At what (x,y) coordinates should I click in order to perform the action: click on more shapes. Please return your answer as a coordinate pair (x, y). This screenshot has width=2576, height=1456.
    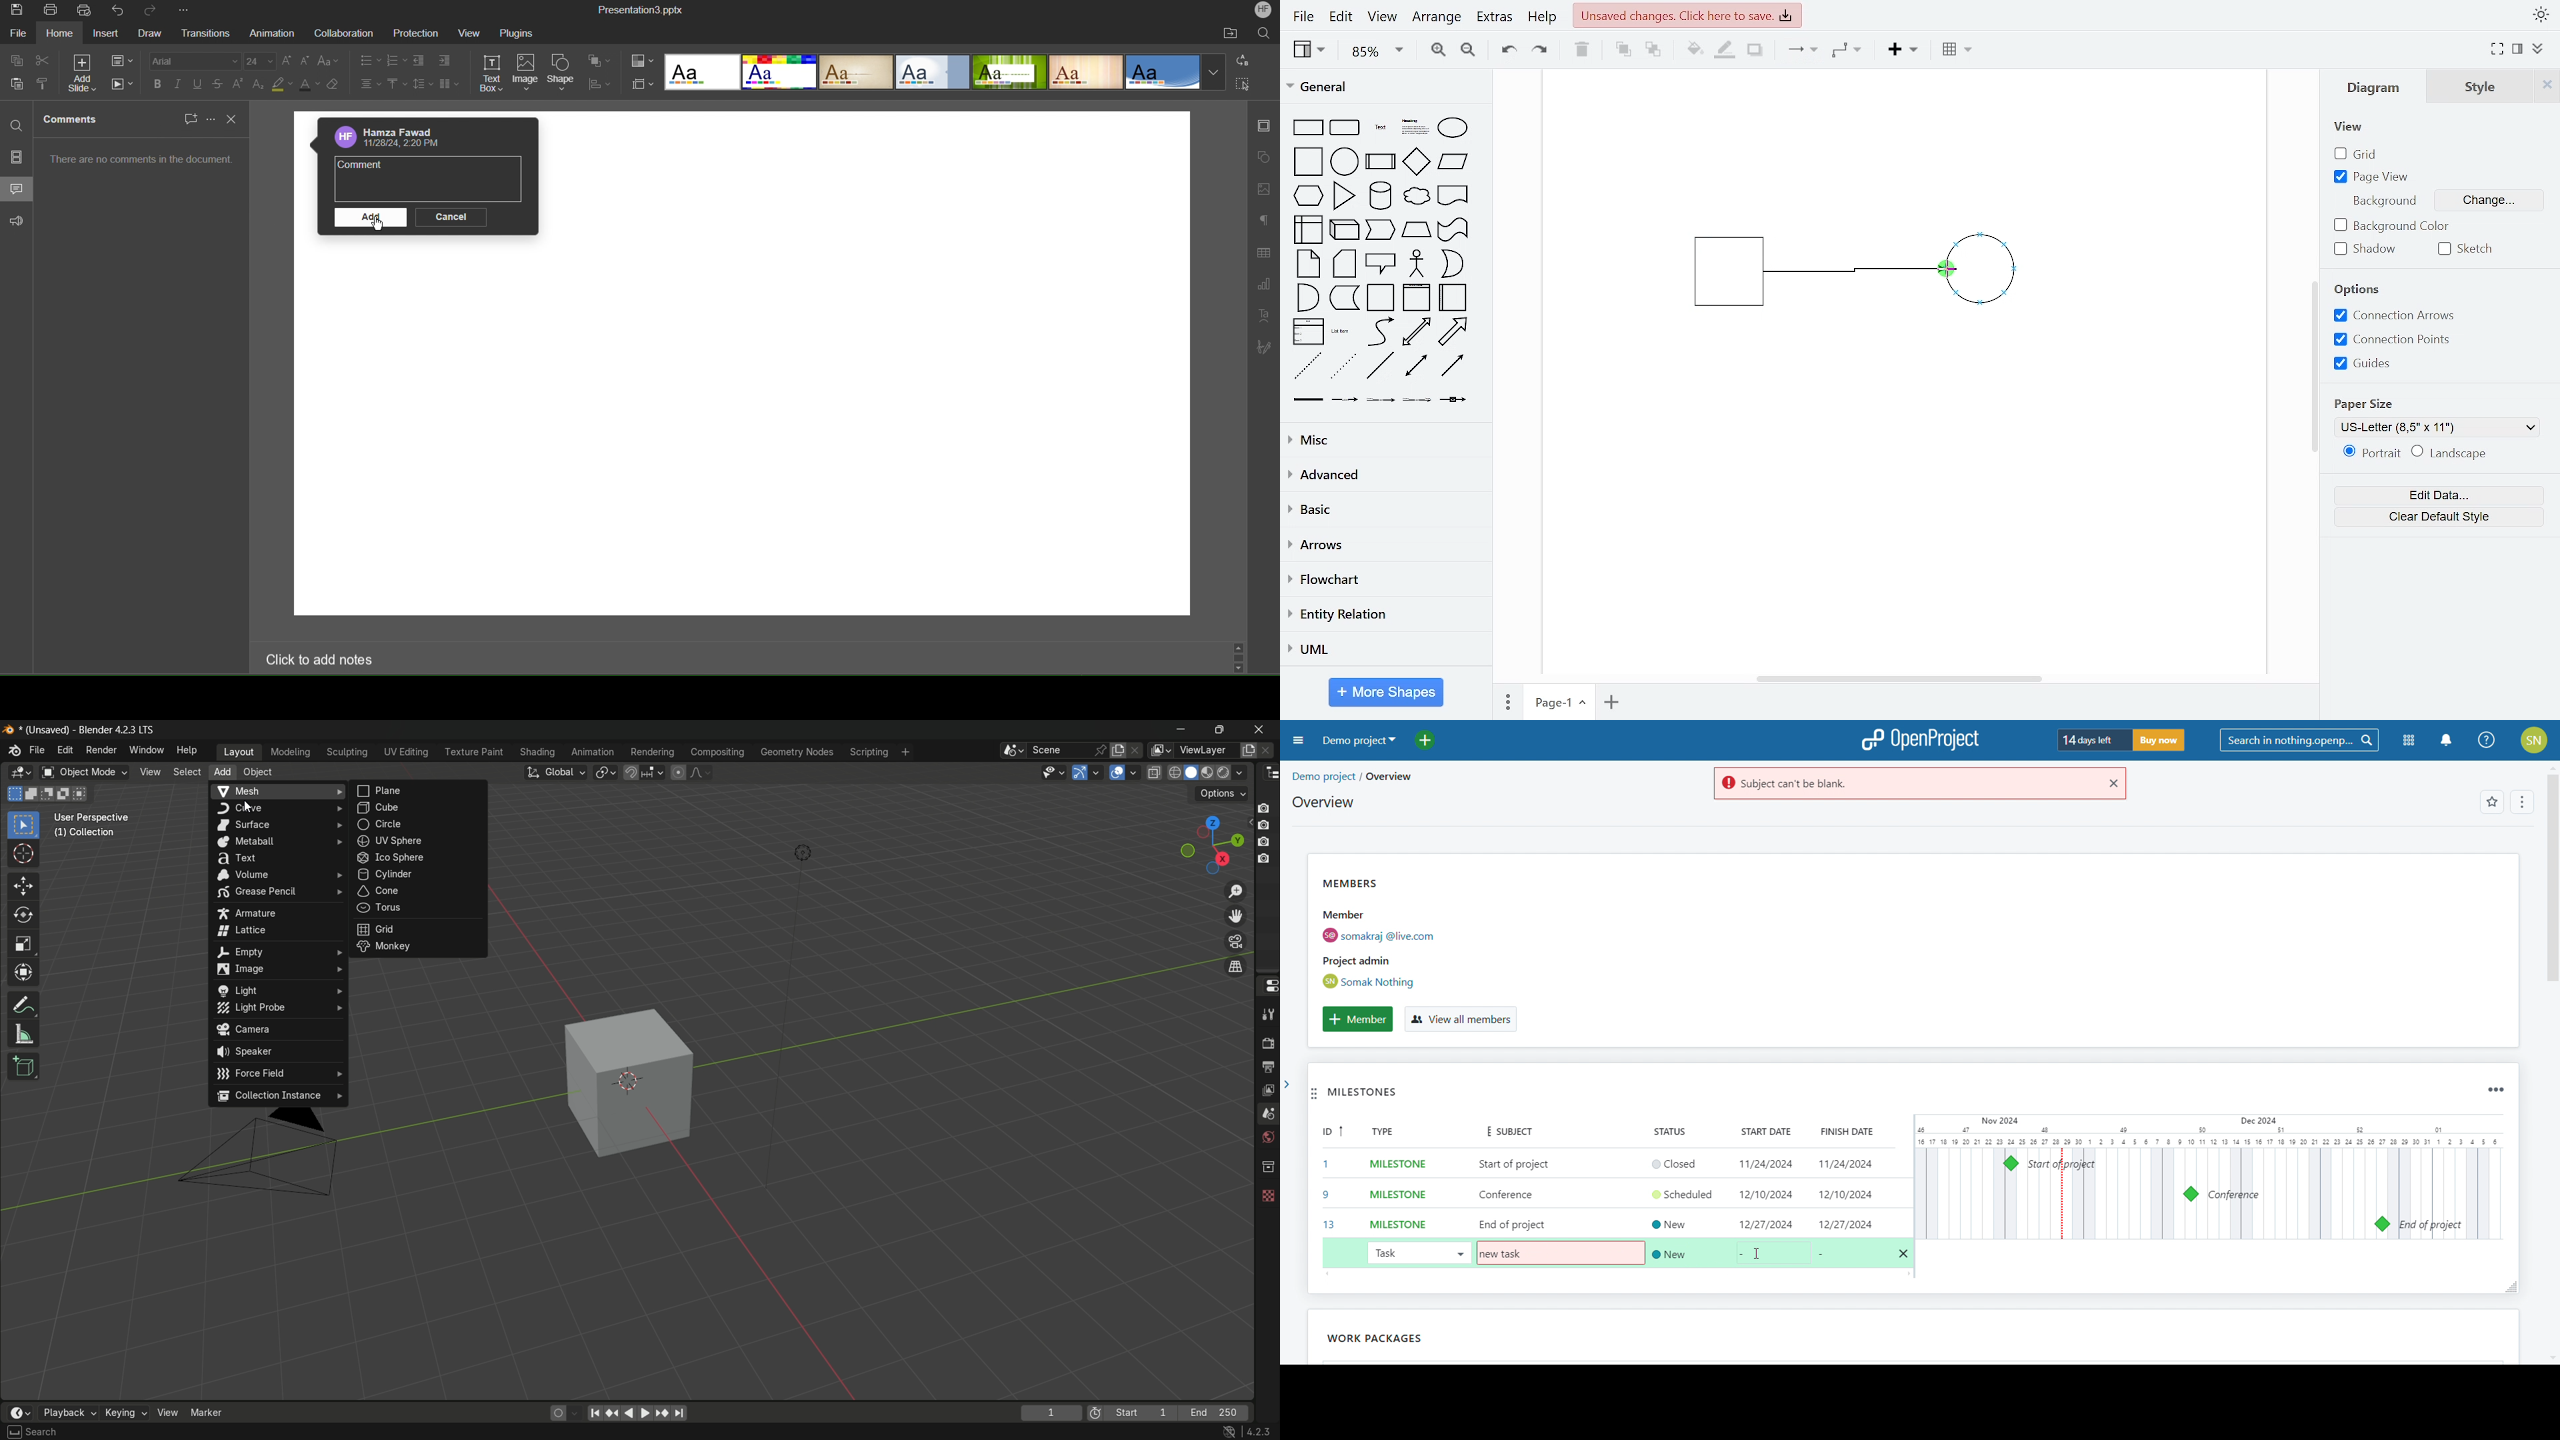
    Looking at the image, I should click on (1387, 694).